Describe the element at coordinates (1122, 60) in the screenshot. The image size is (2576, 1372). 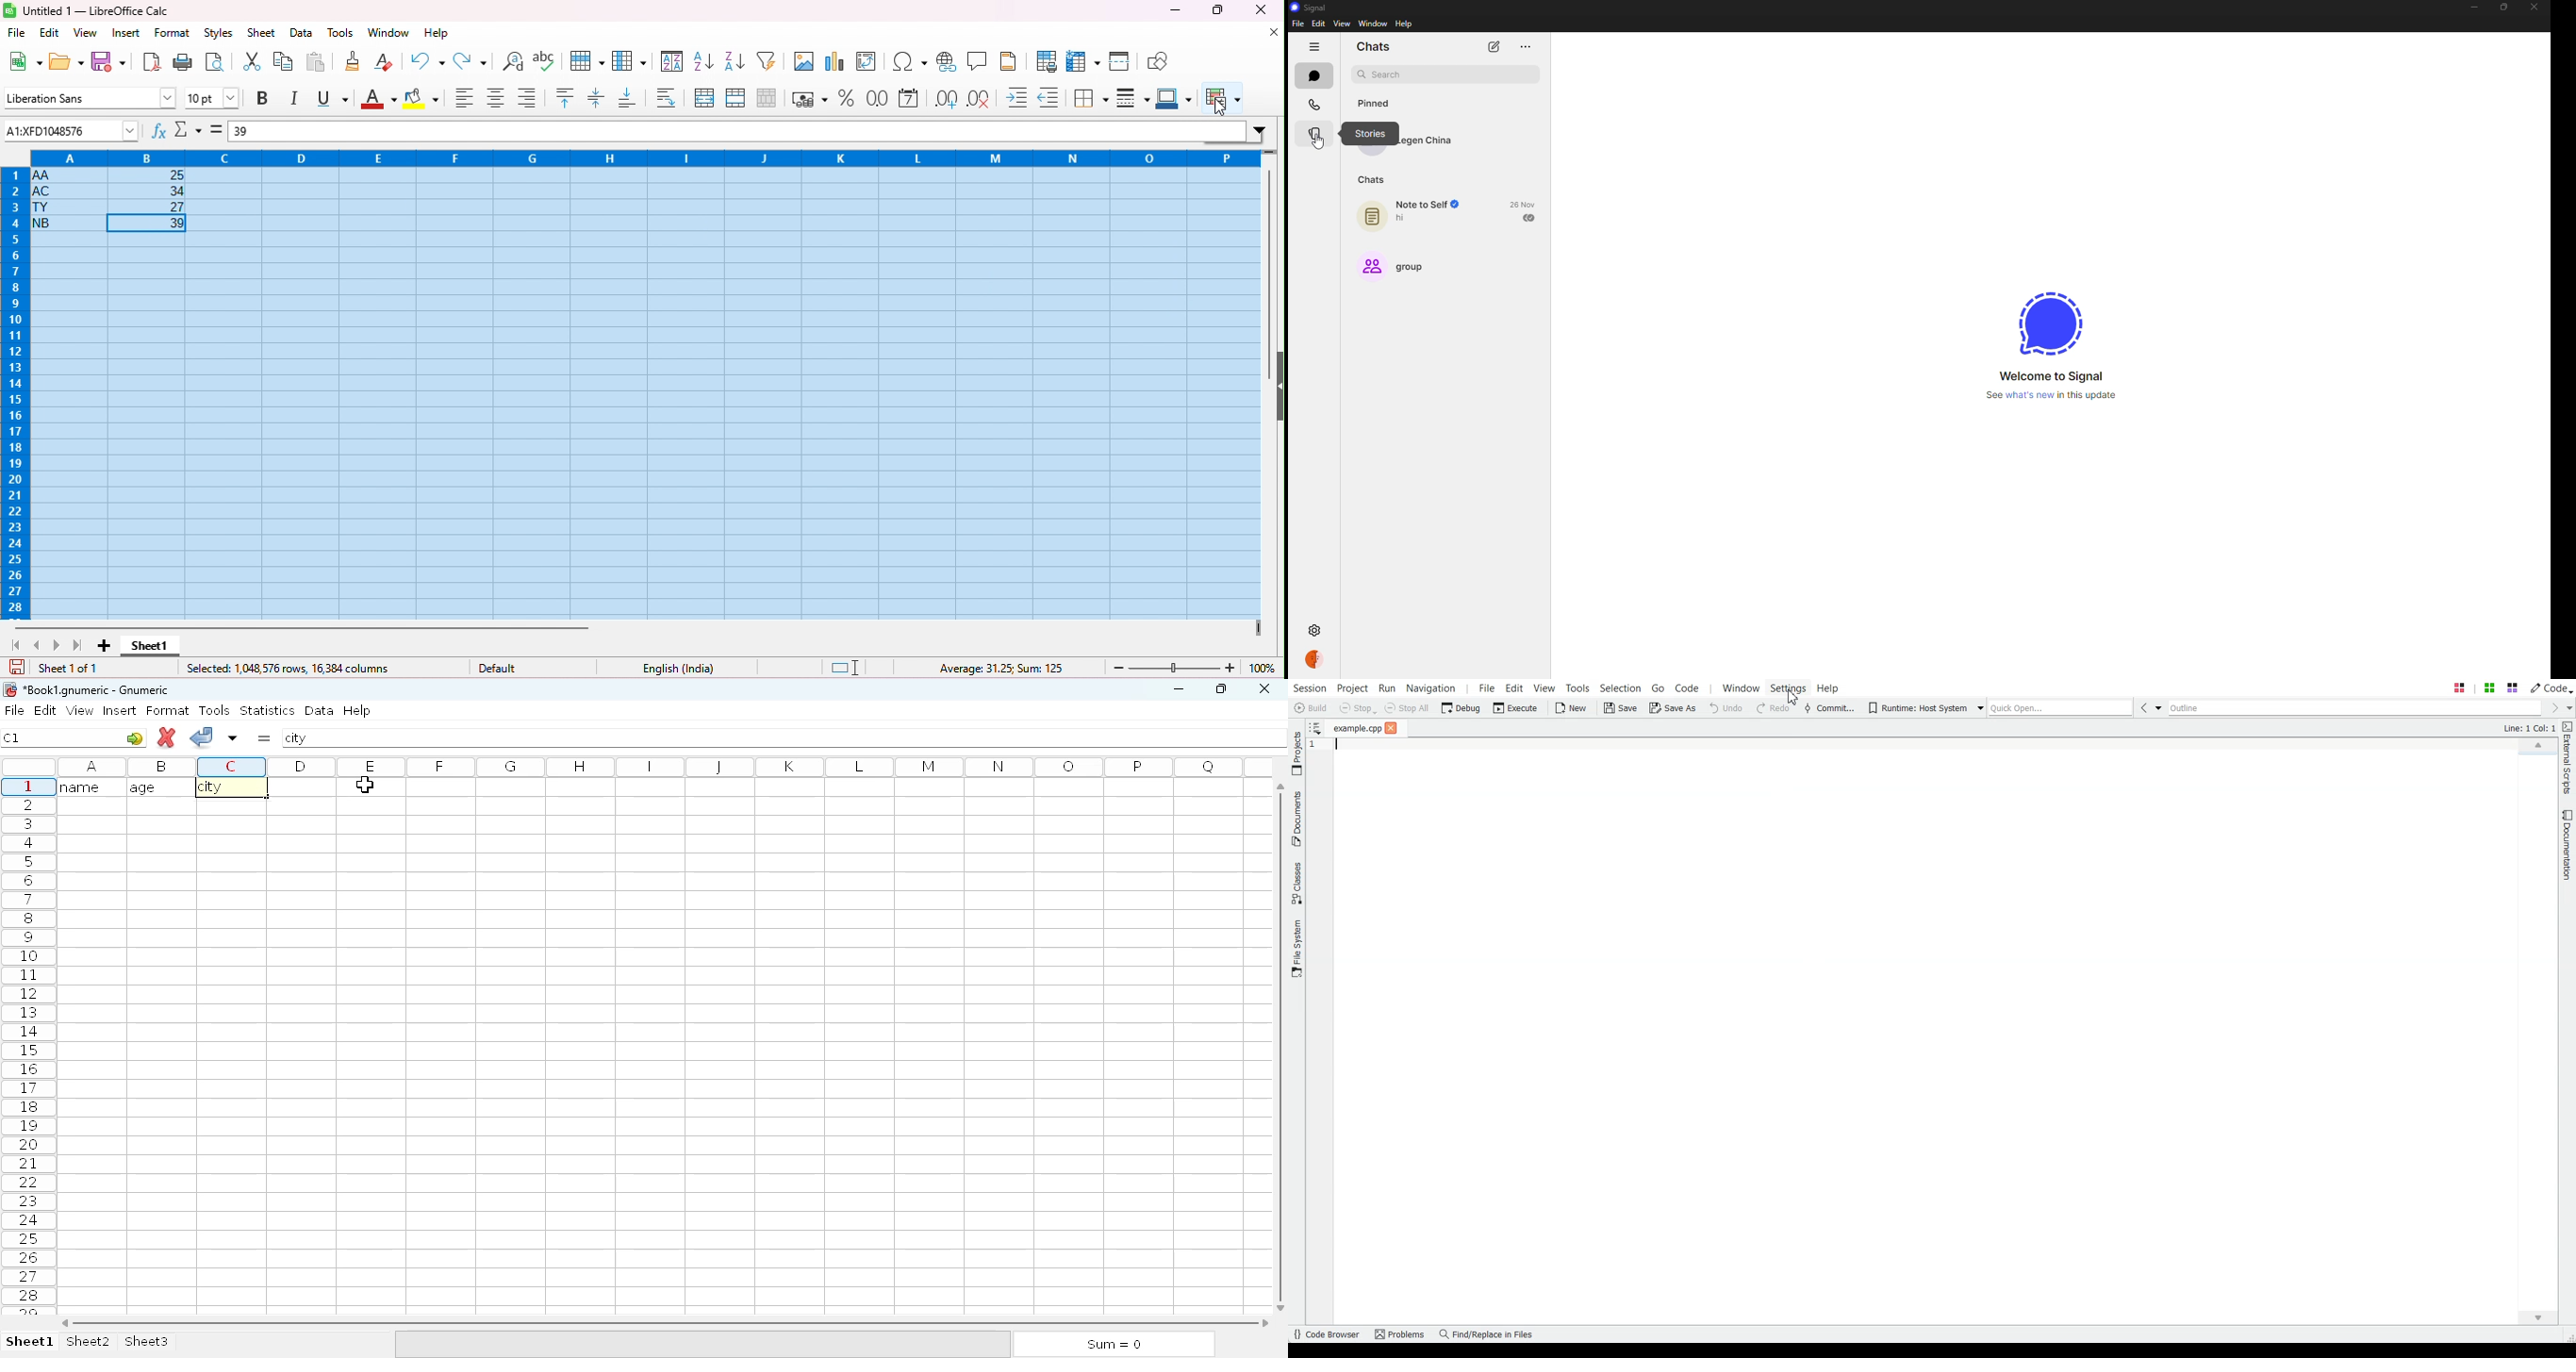
I see `split ` at that location.